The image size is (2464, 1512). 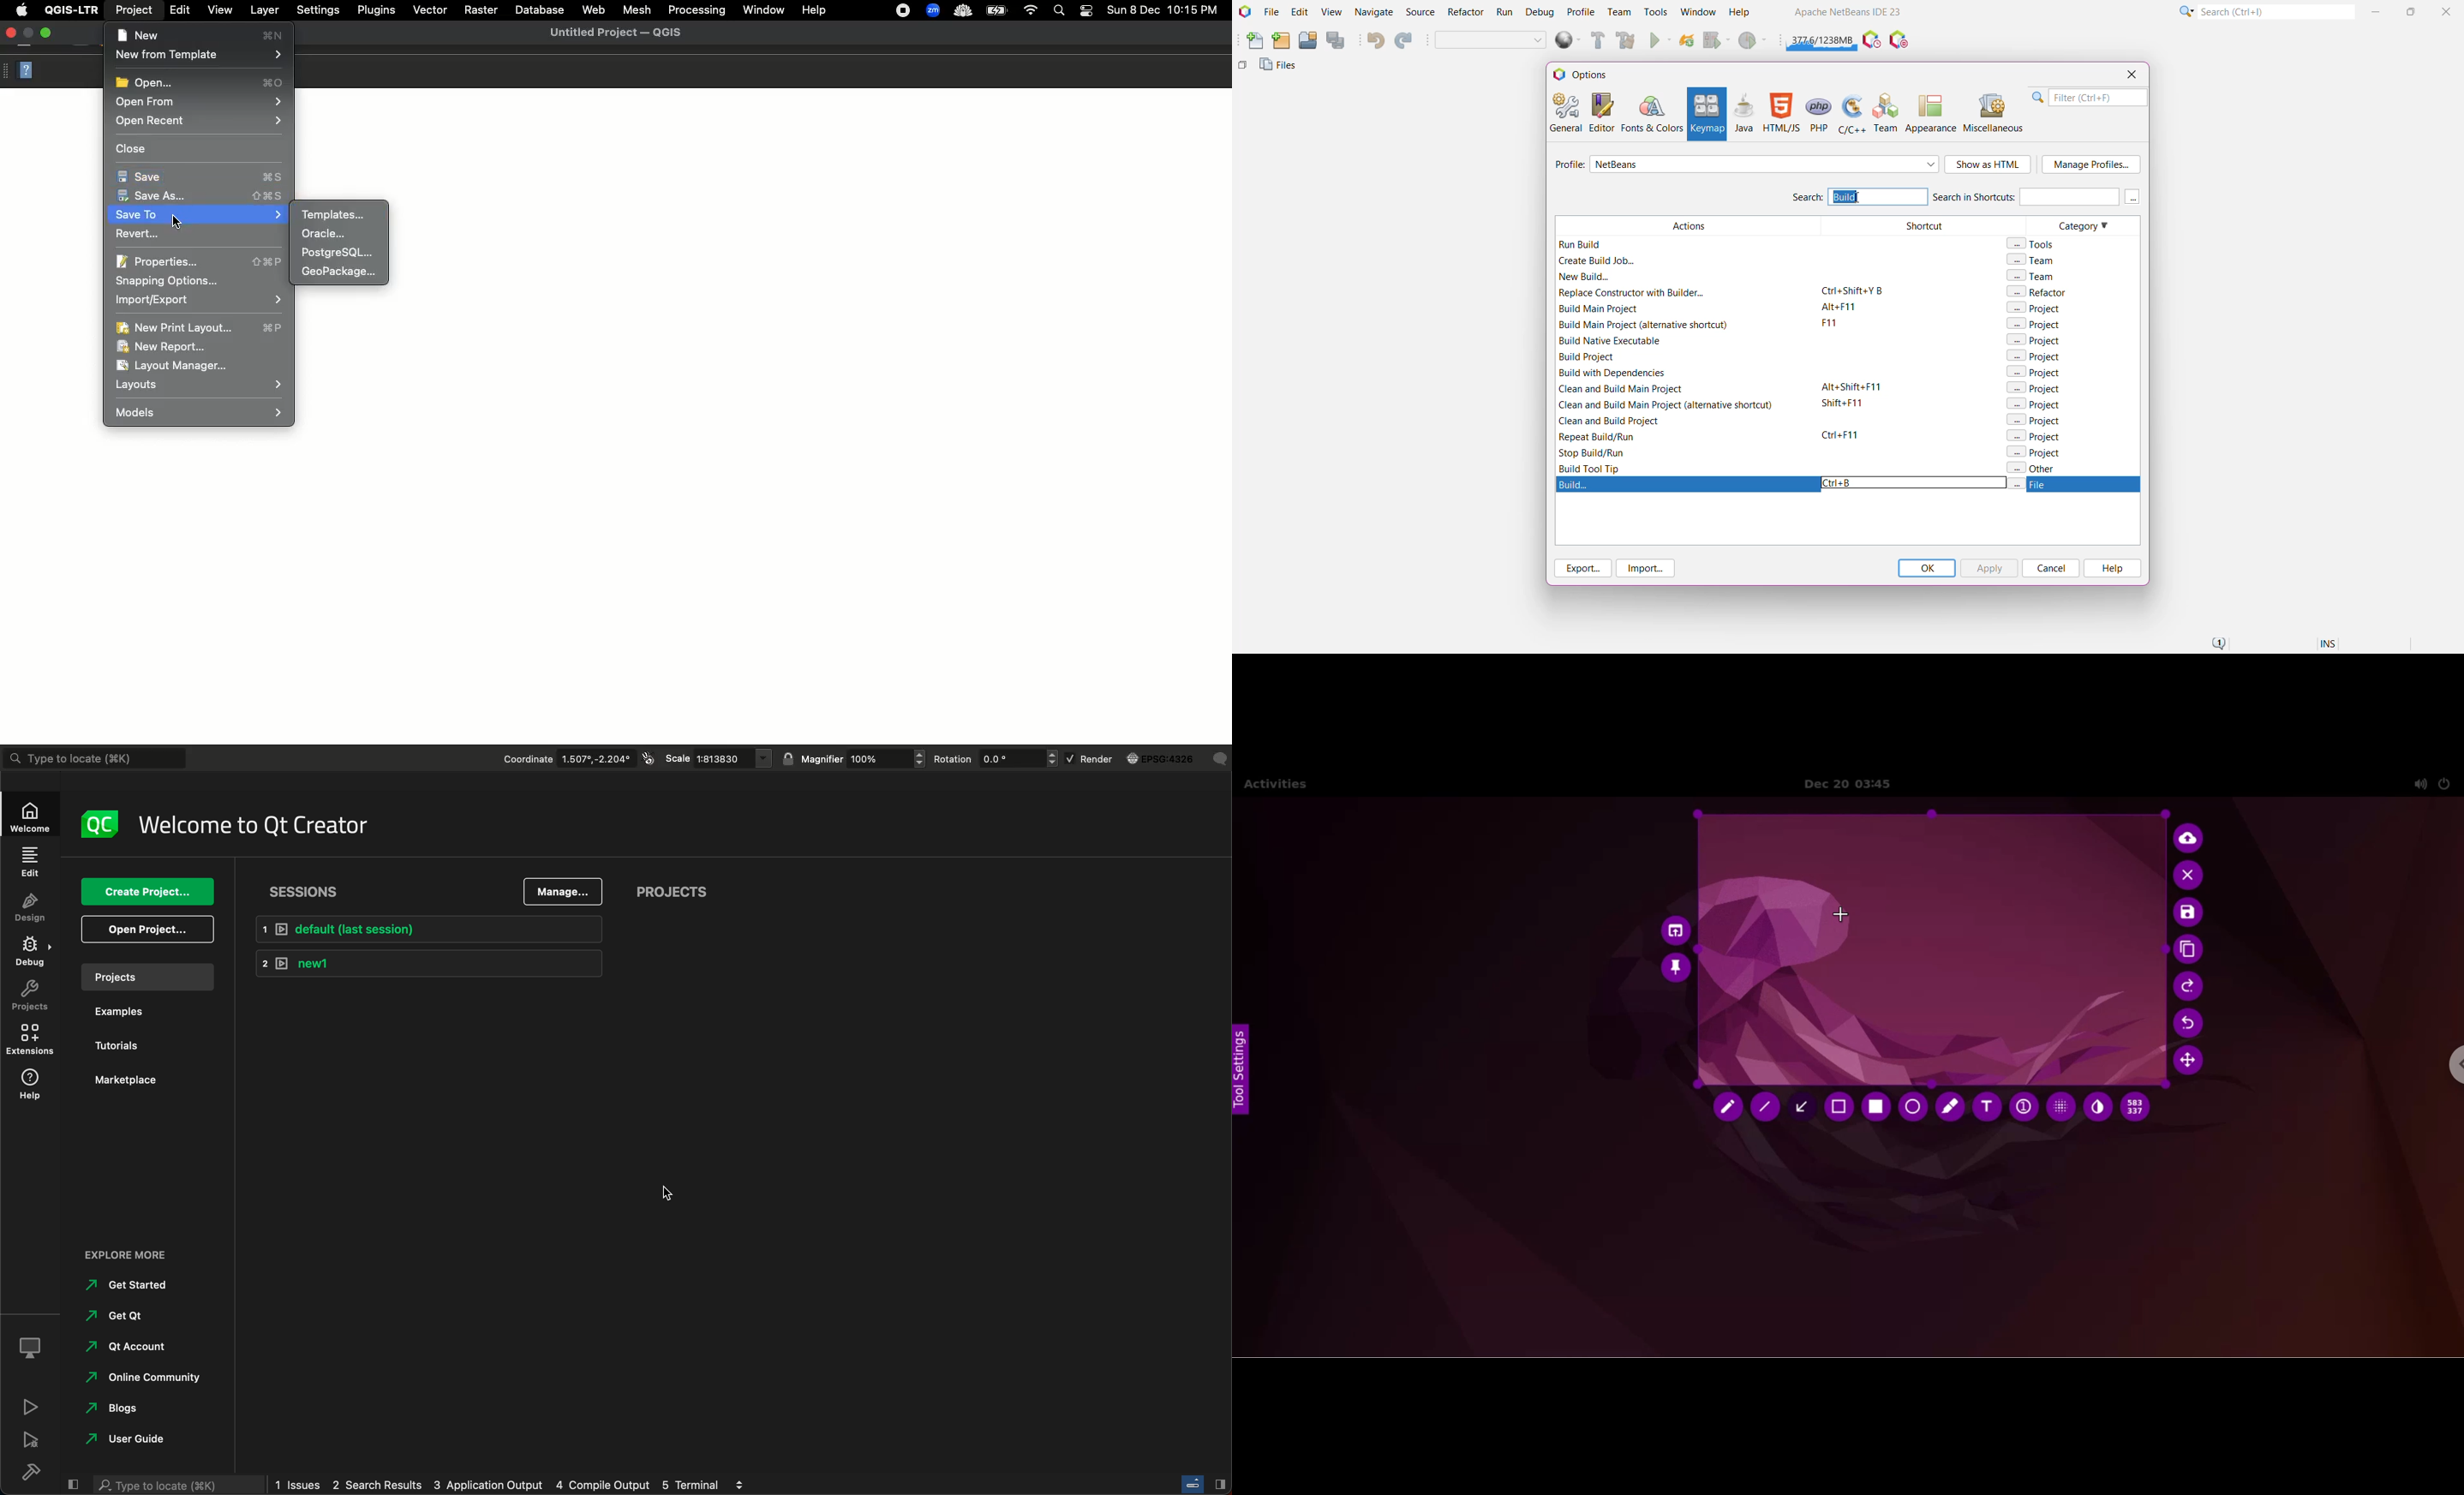 What do you see at coordinates (697, 9) in the screenshot?
I see `Processing` at bounding box center [697, 9].